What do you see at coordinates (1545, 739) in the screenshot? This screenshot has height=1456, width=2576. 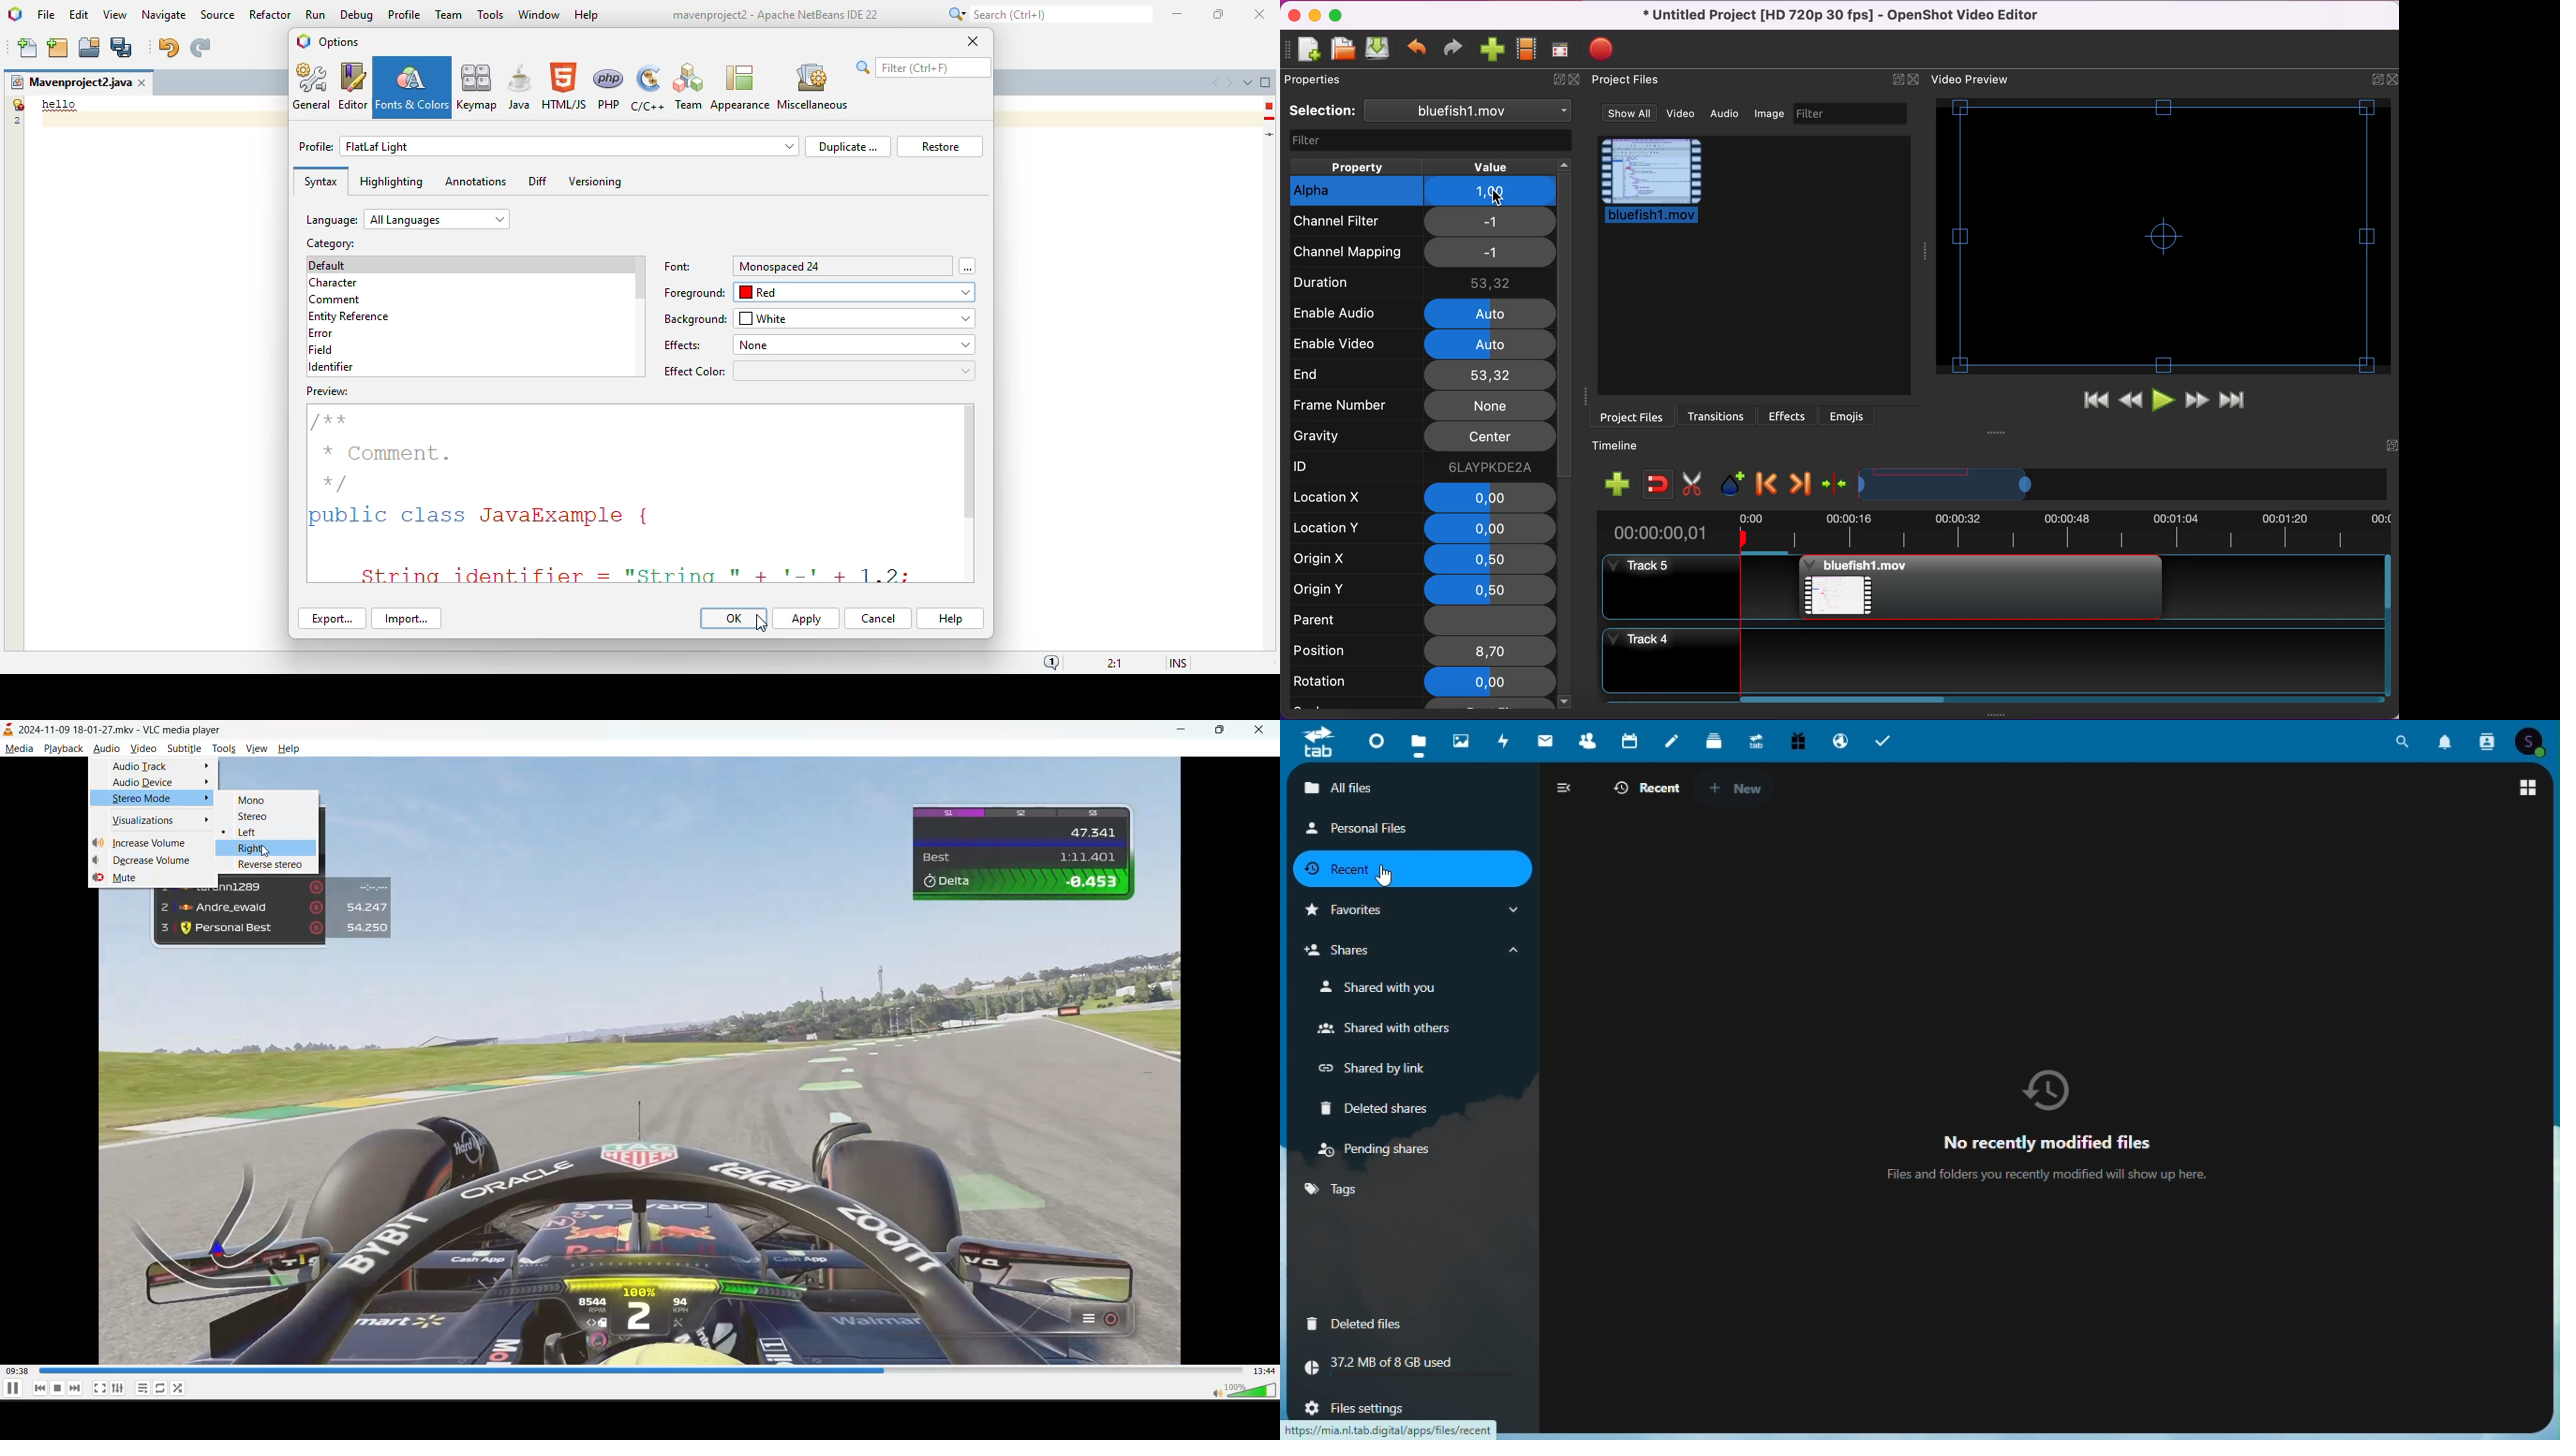 I see `mail` at bounding box center [1545, 739].